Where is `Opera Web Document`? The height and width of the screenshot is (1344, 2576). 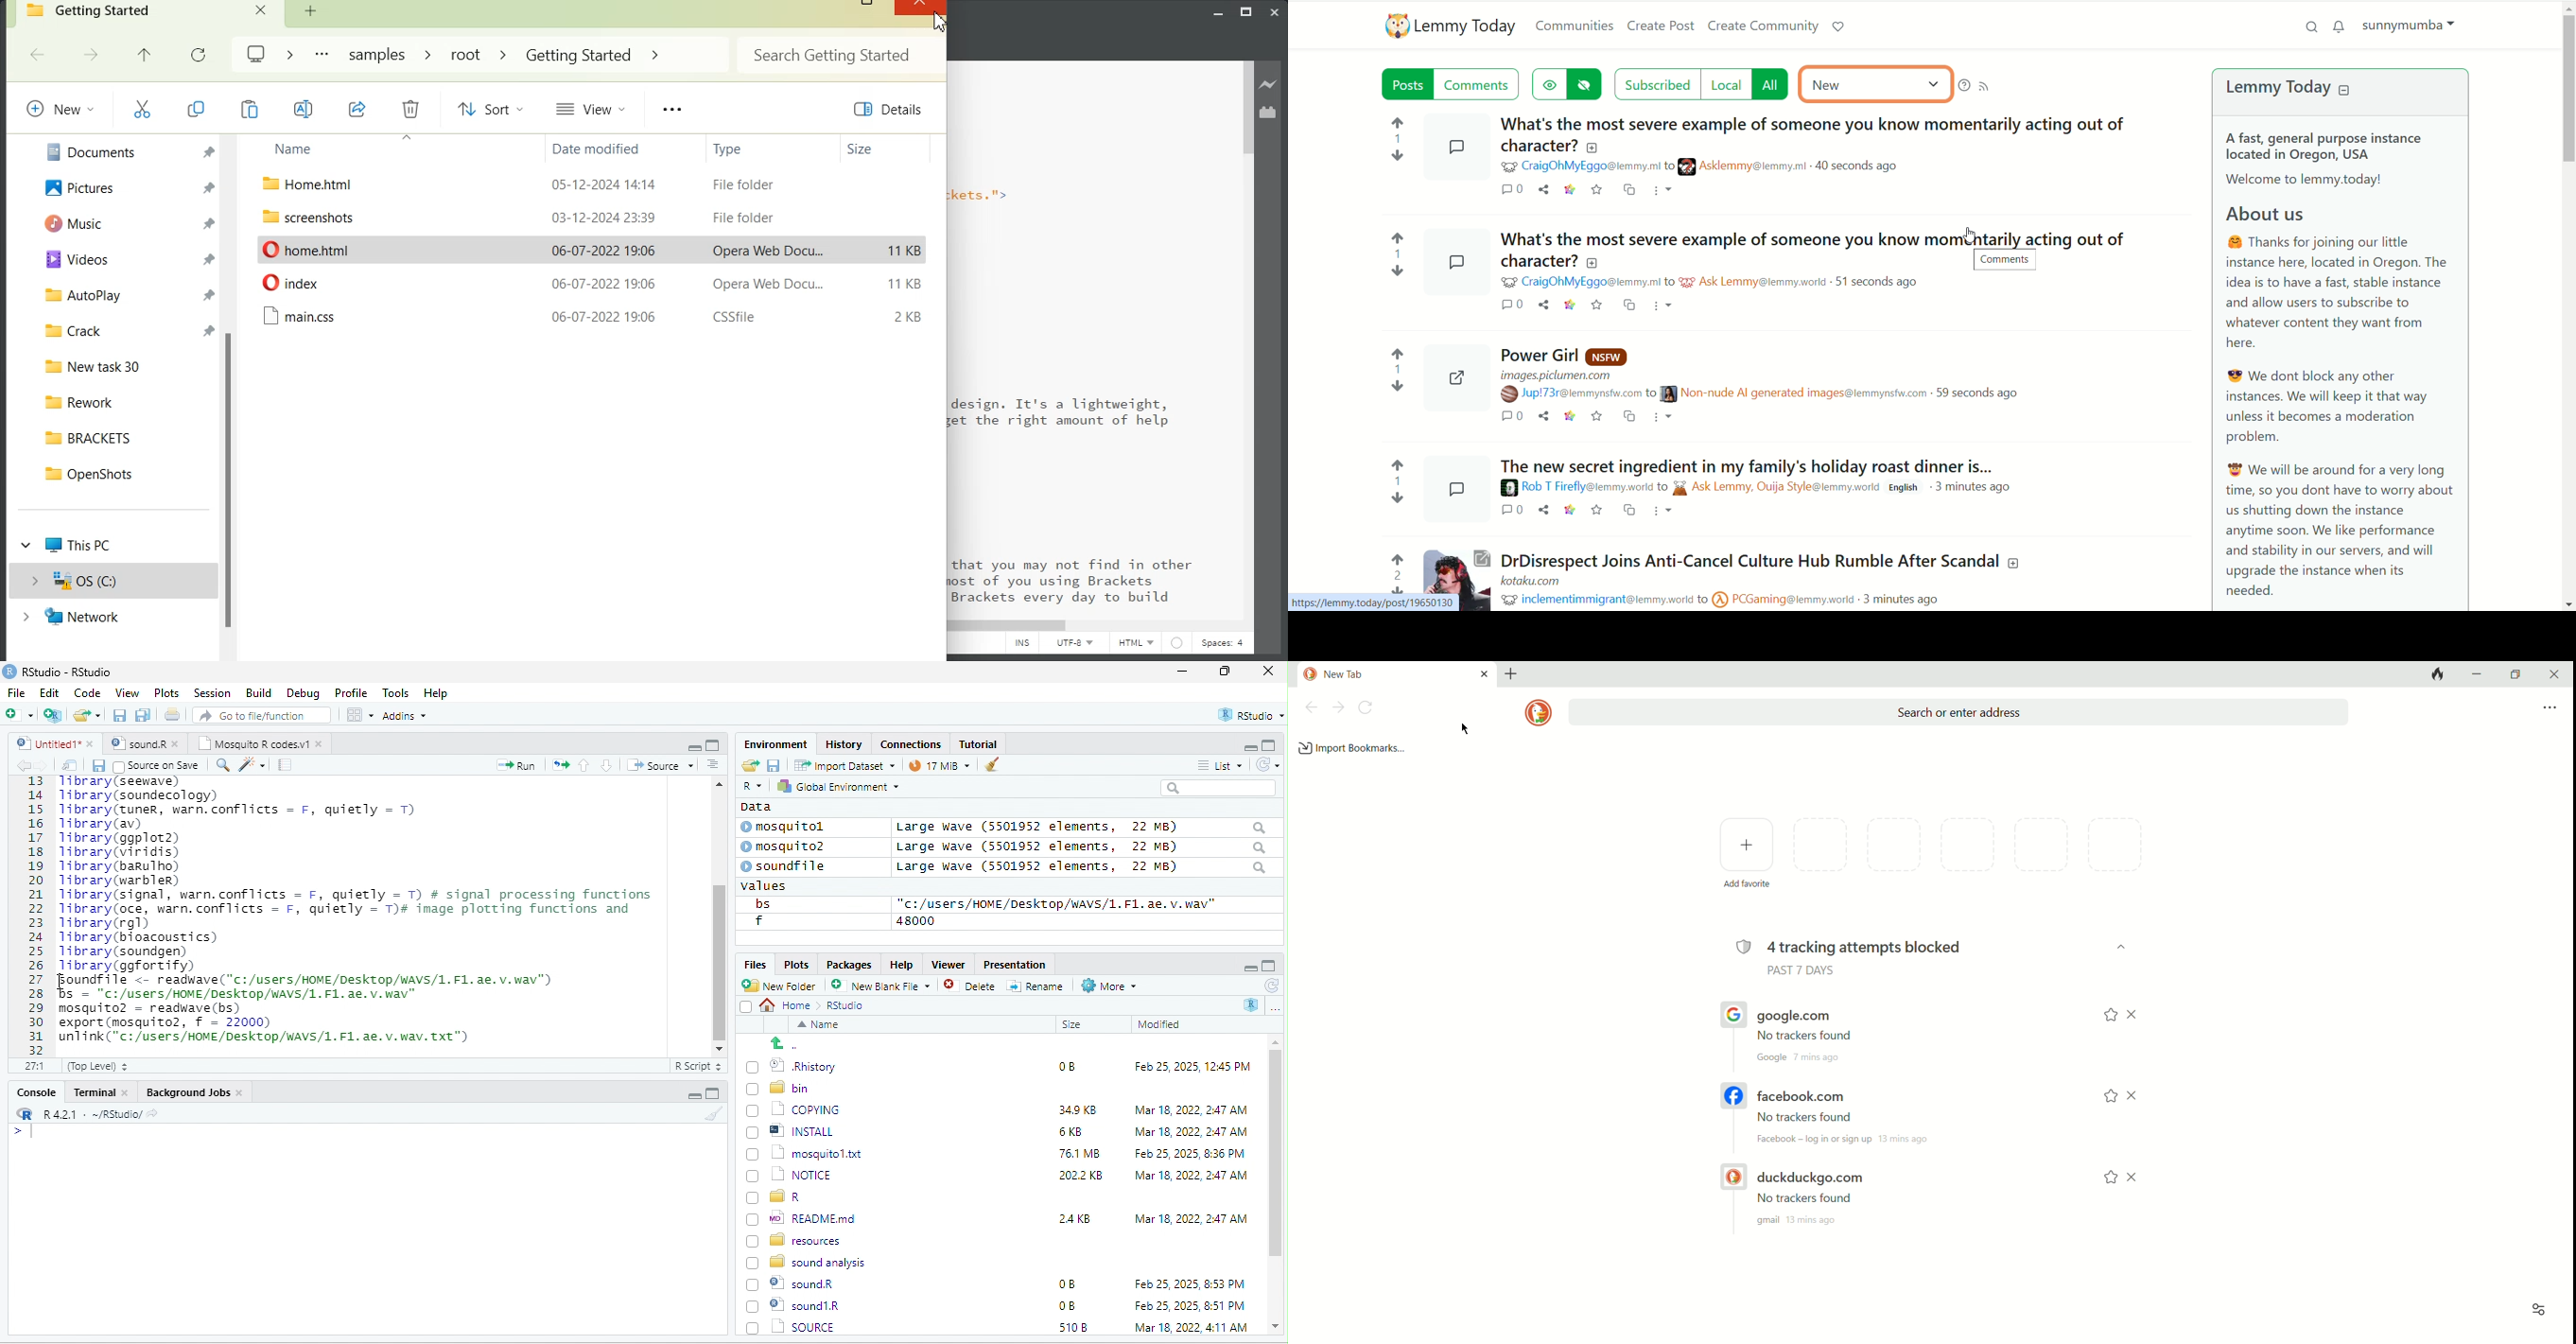 Opera Web Document is located at coordinates (766, 250).